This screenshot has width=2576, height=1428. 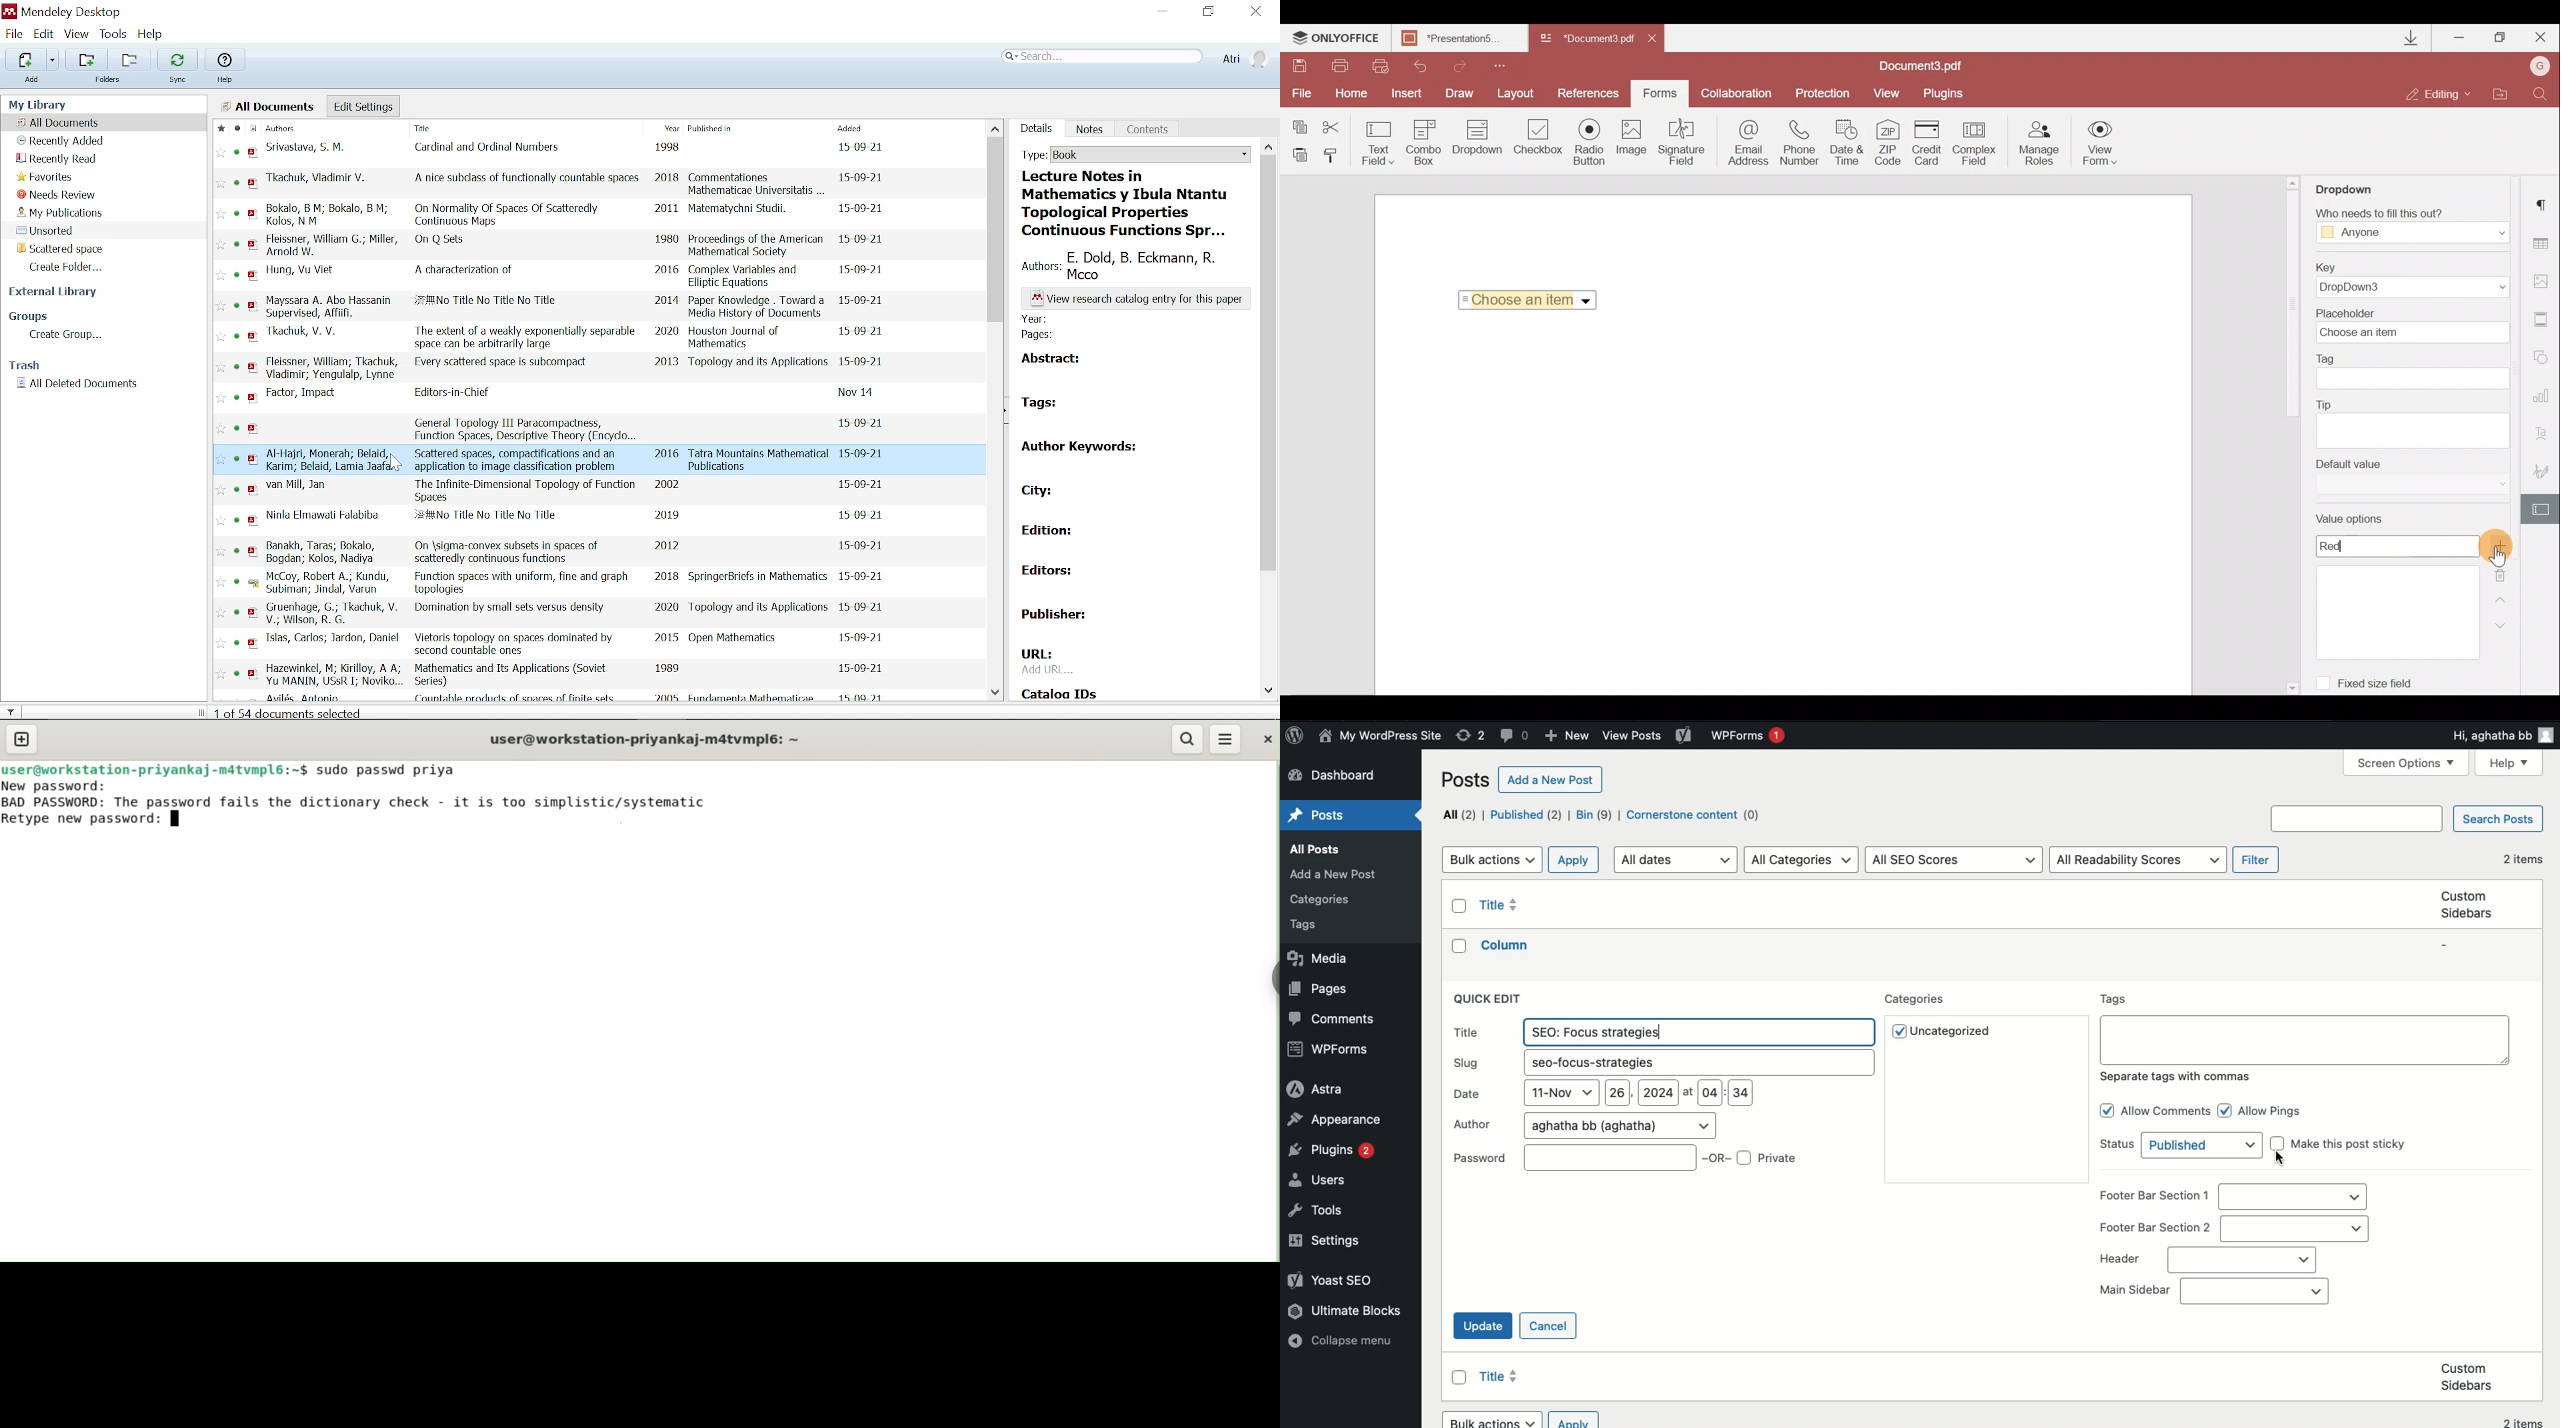 What do you see at coordinates (513, 645) in the screenshot?
I see `title` at bounding box center [513, 645].